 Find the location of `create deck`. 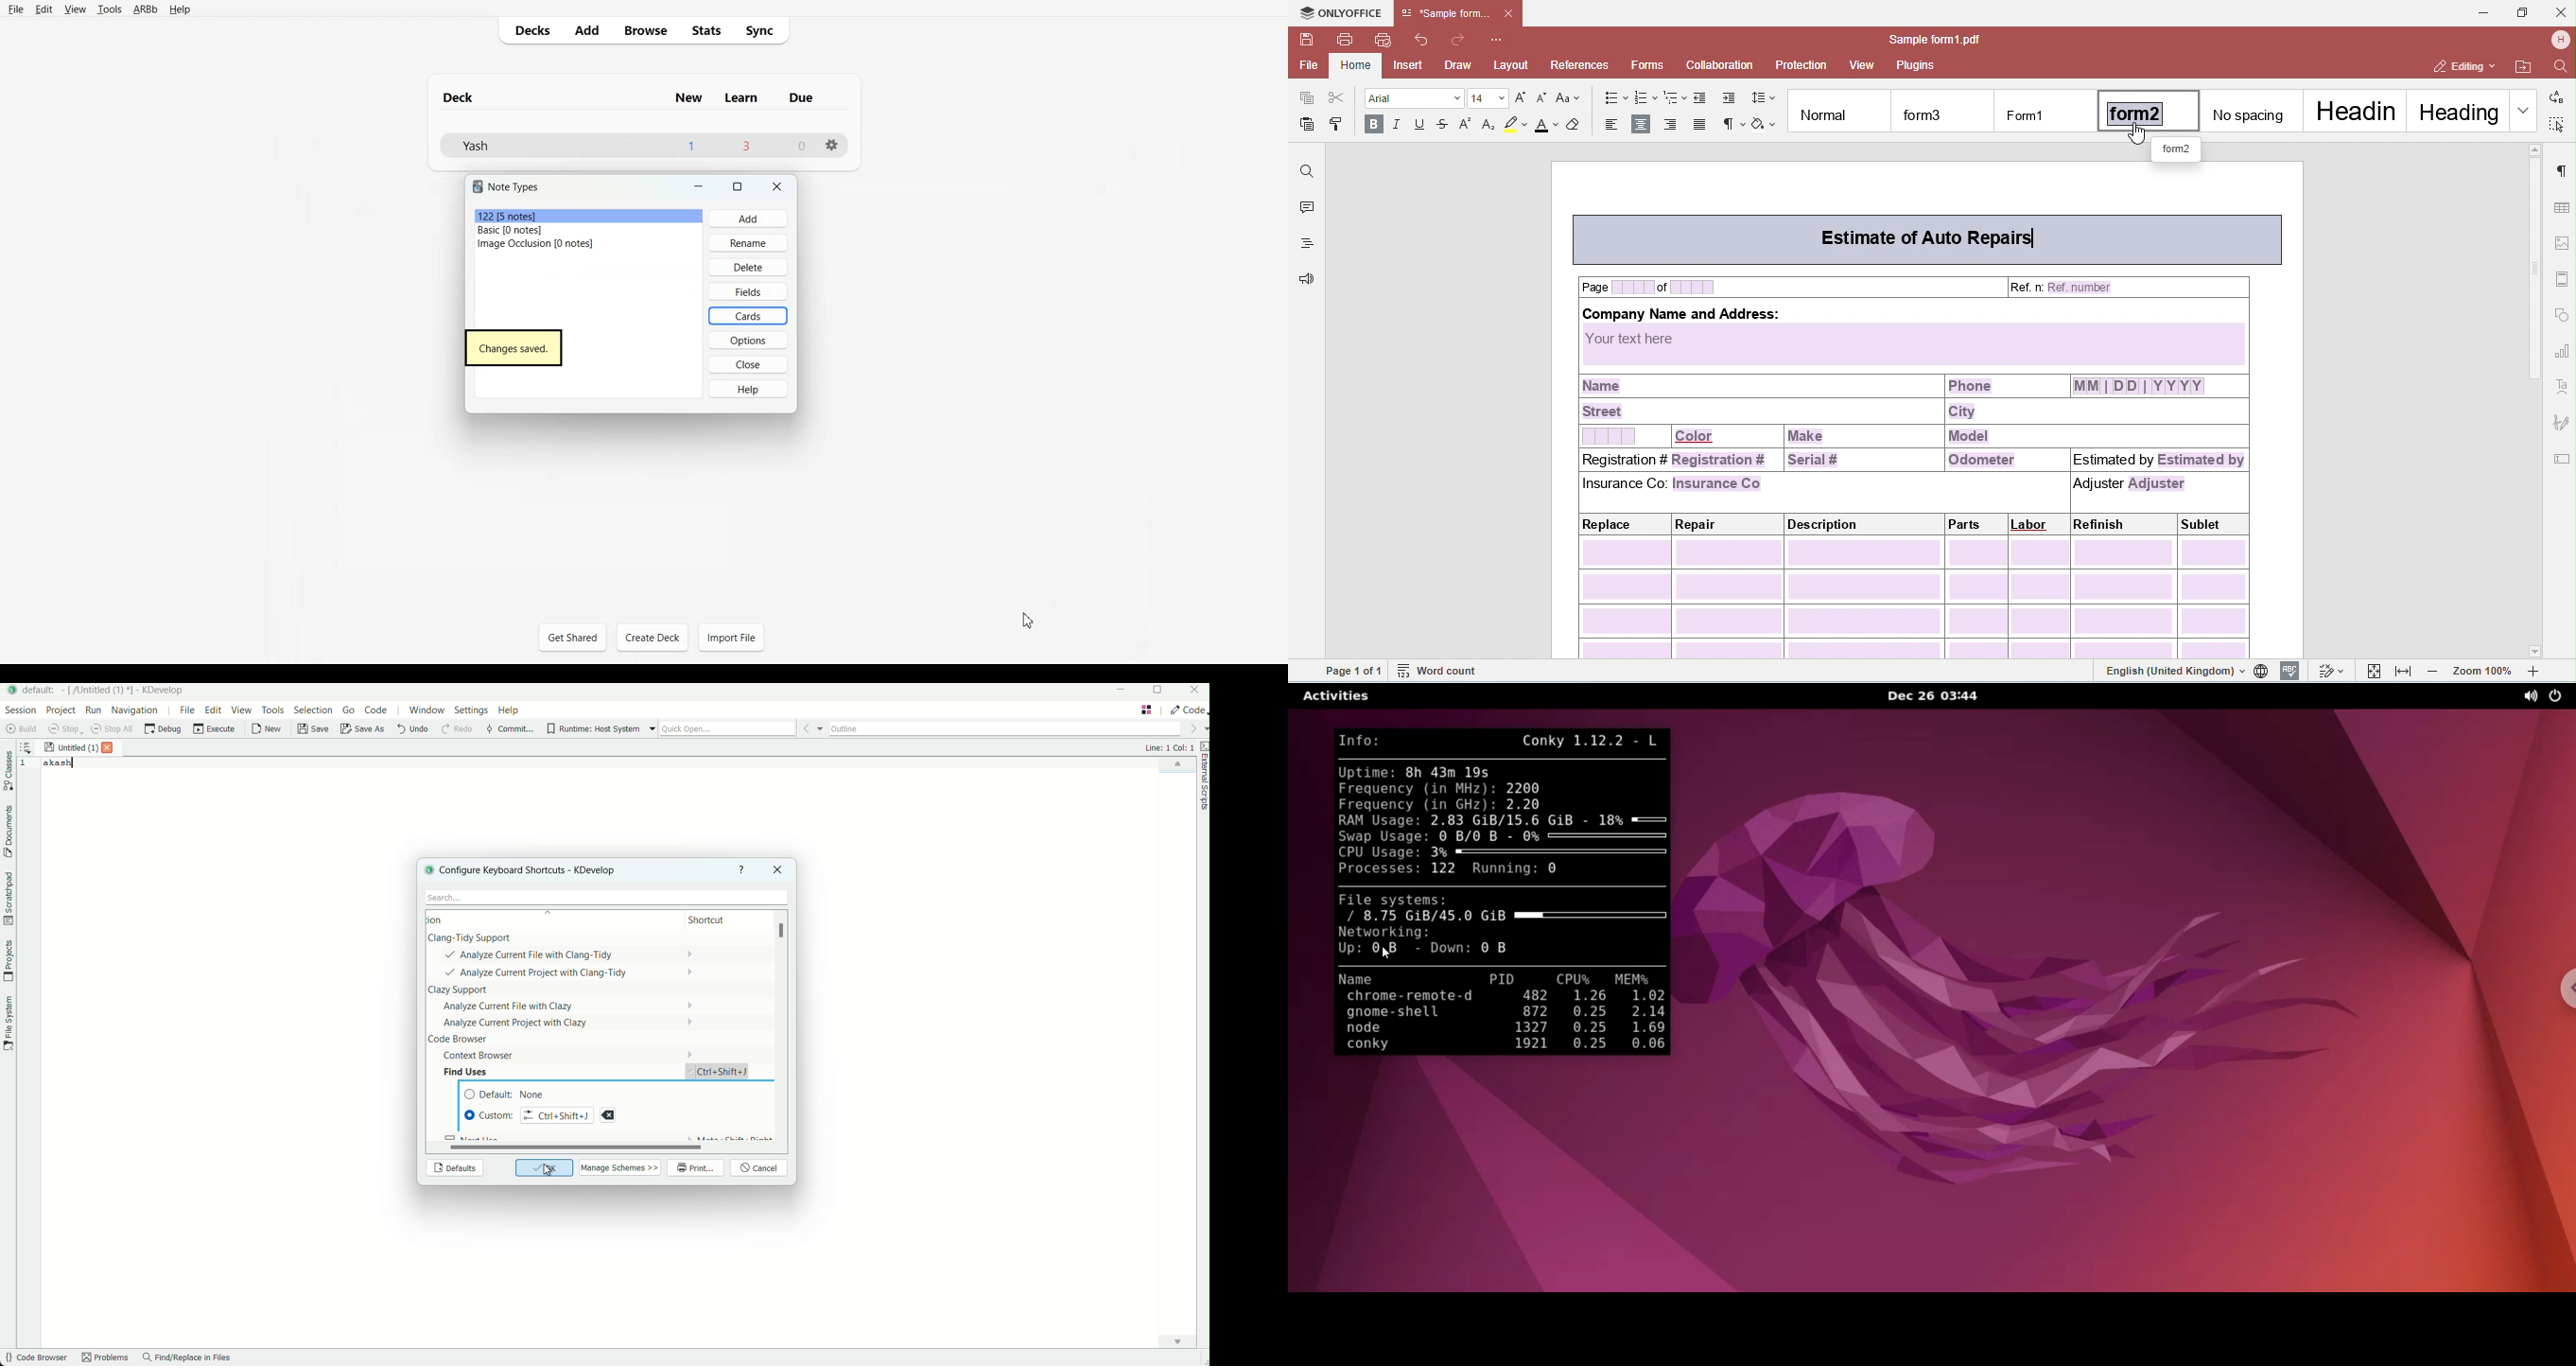

create deck is located at coordinates (653, 638).